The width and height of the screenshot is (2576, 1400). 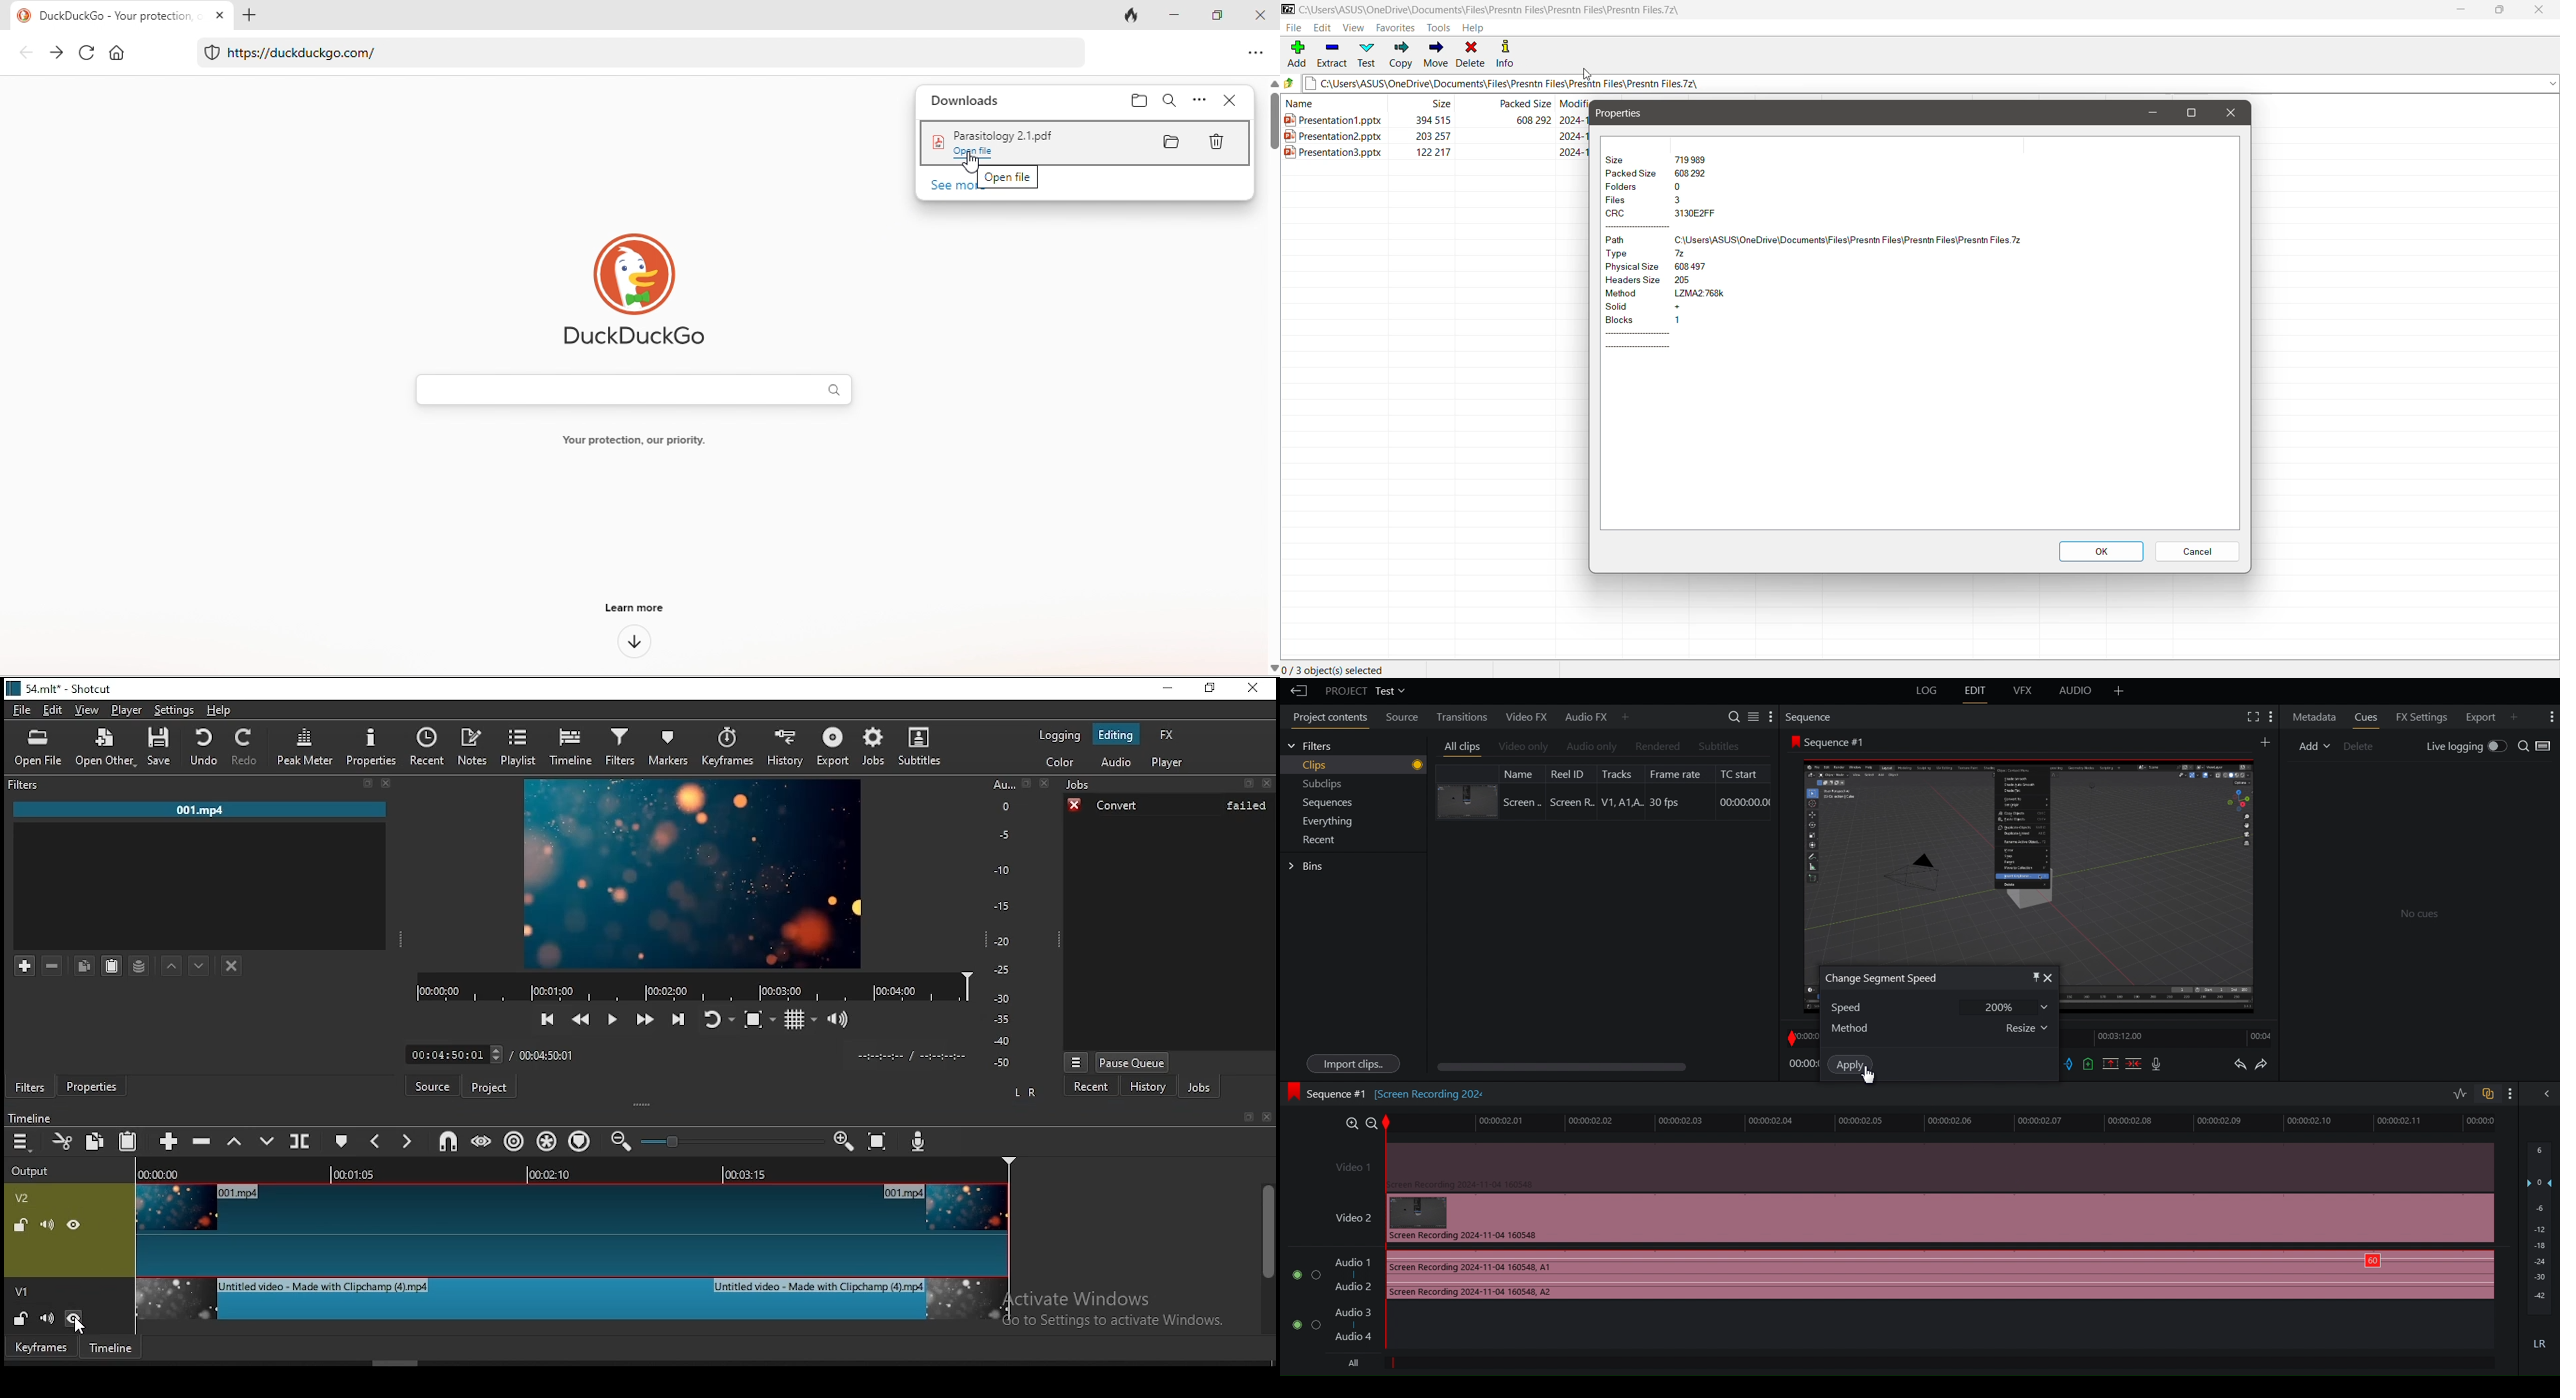 What do you see at coordinates (574, 745) in the screenshot?
I see `timeline` at bounding box center [574, 745].